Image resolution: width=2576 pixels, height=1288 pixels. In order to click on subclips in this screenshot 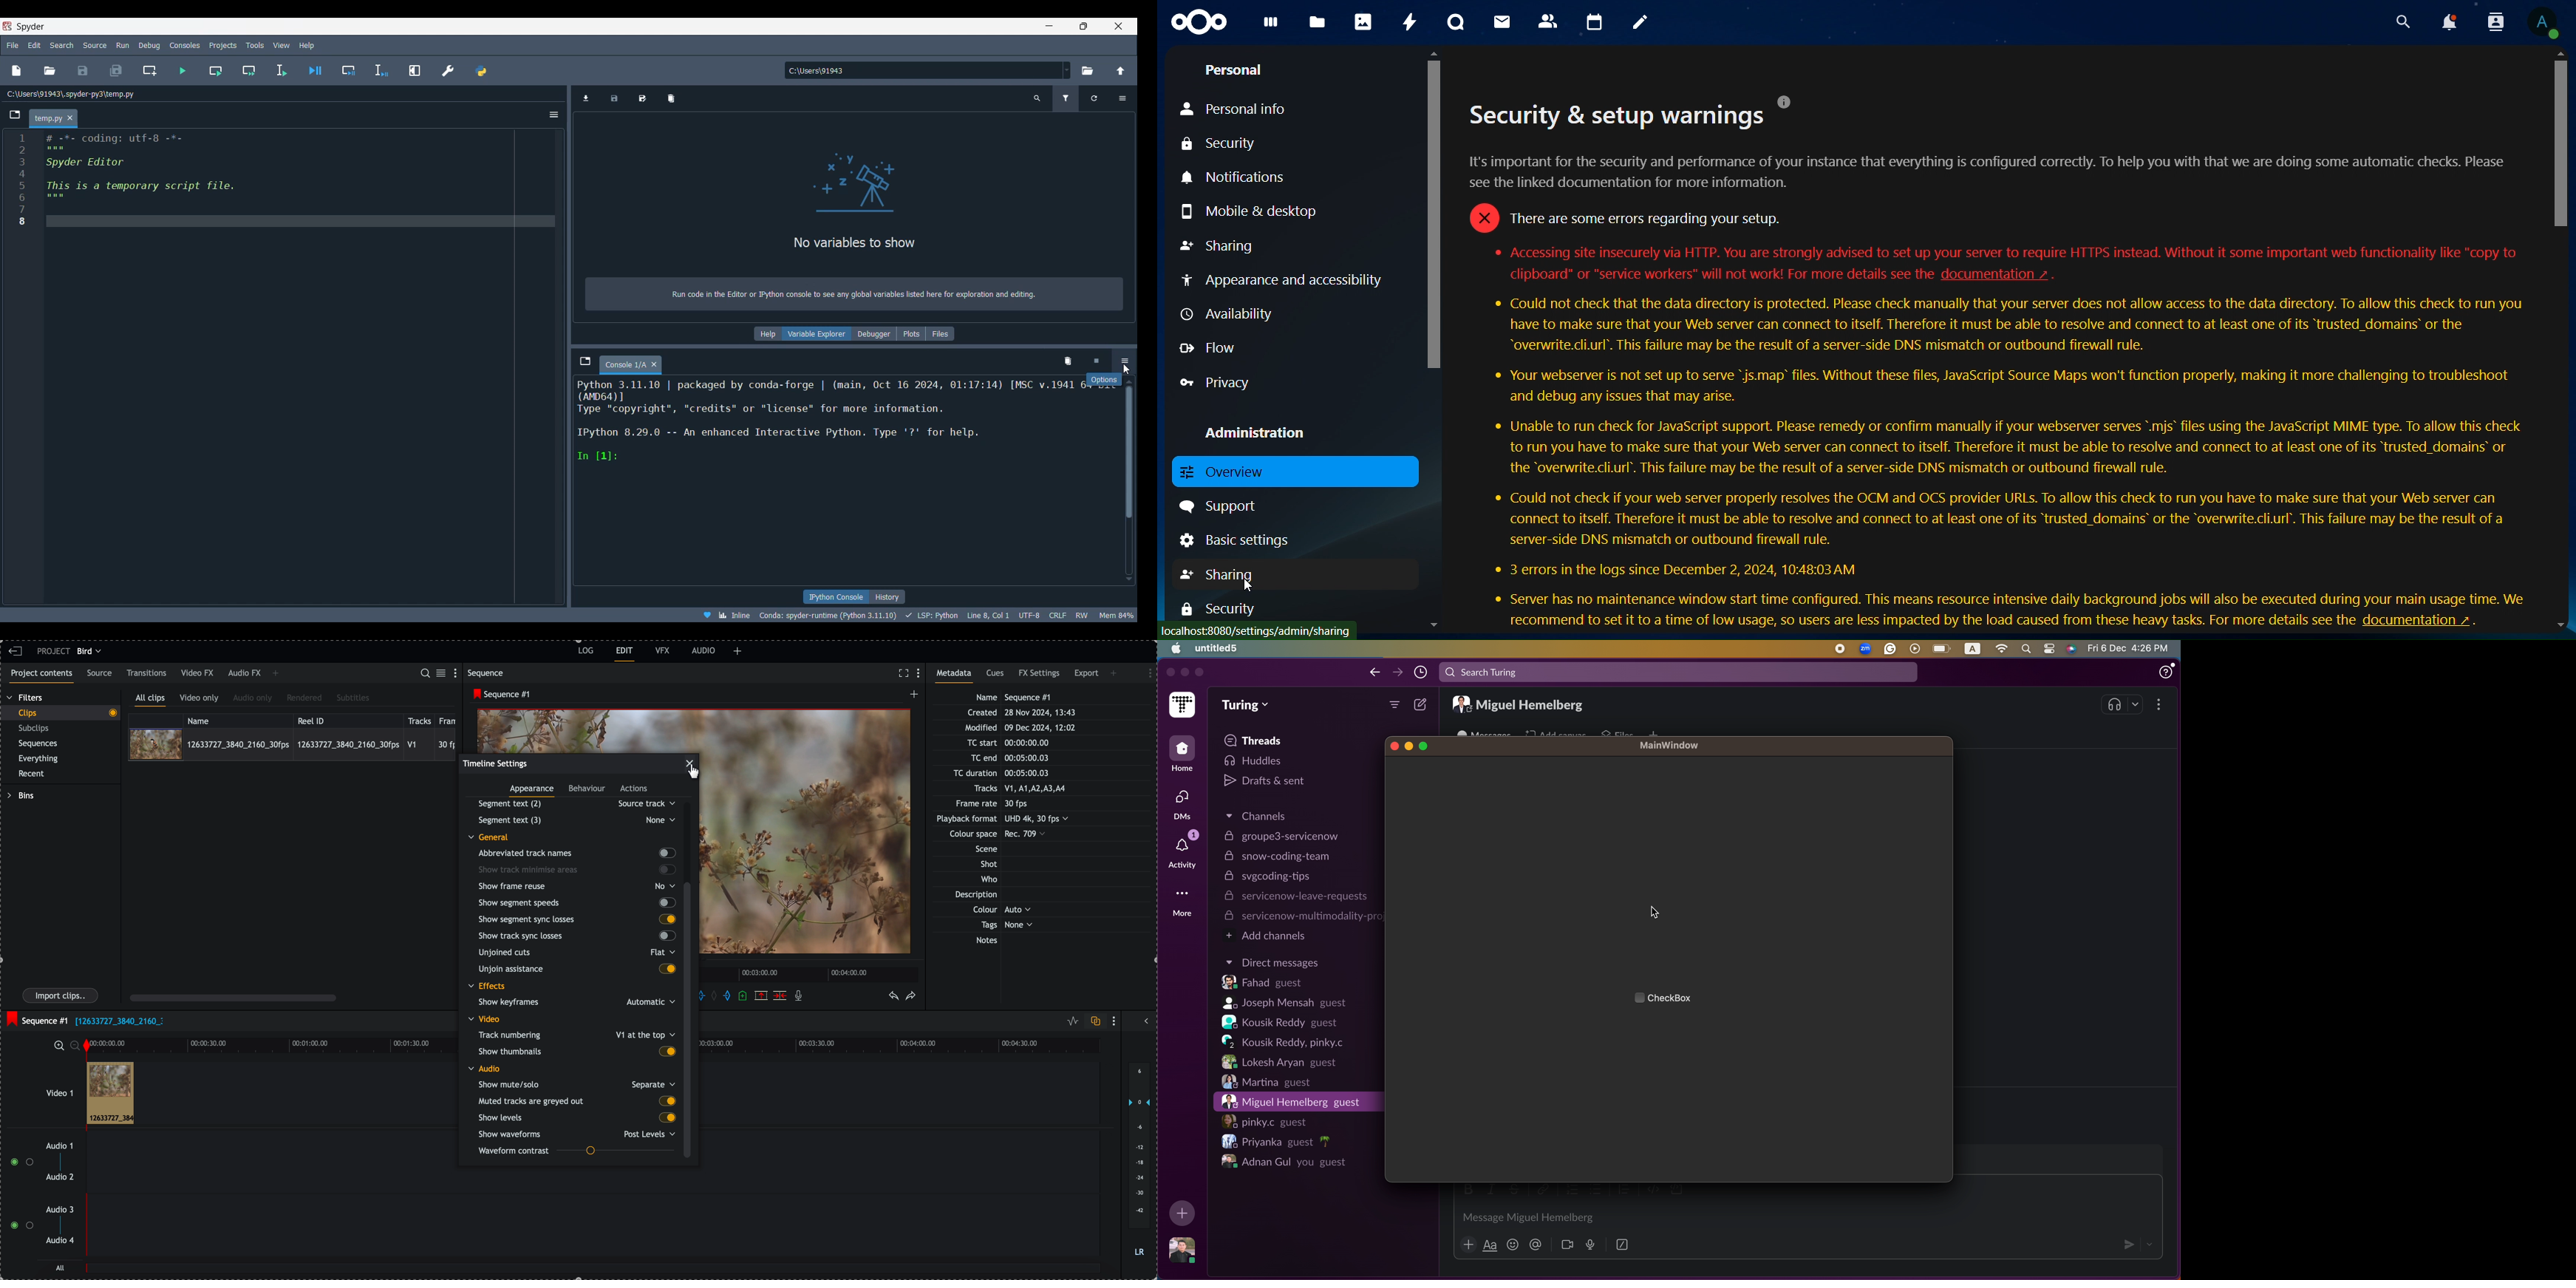, I will do `click(35, 729)`.